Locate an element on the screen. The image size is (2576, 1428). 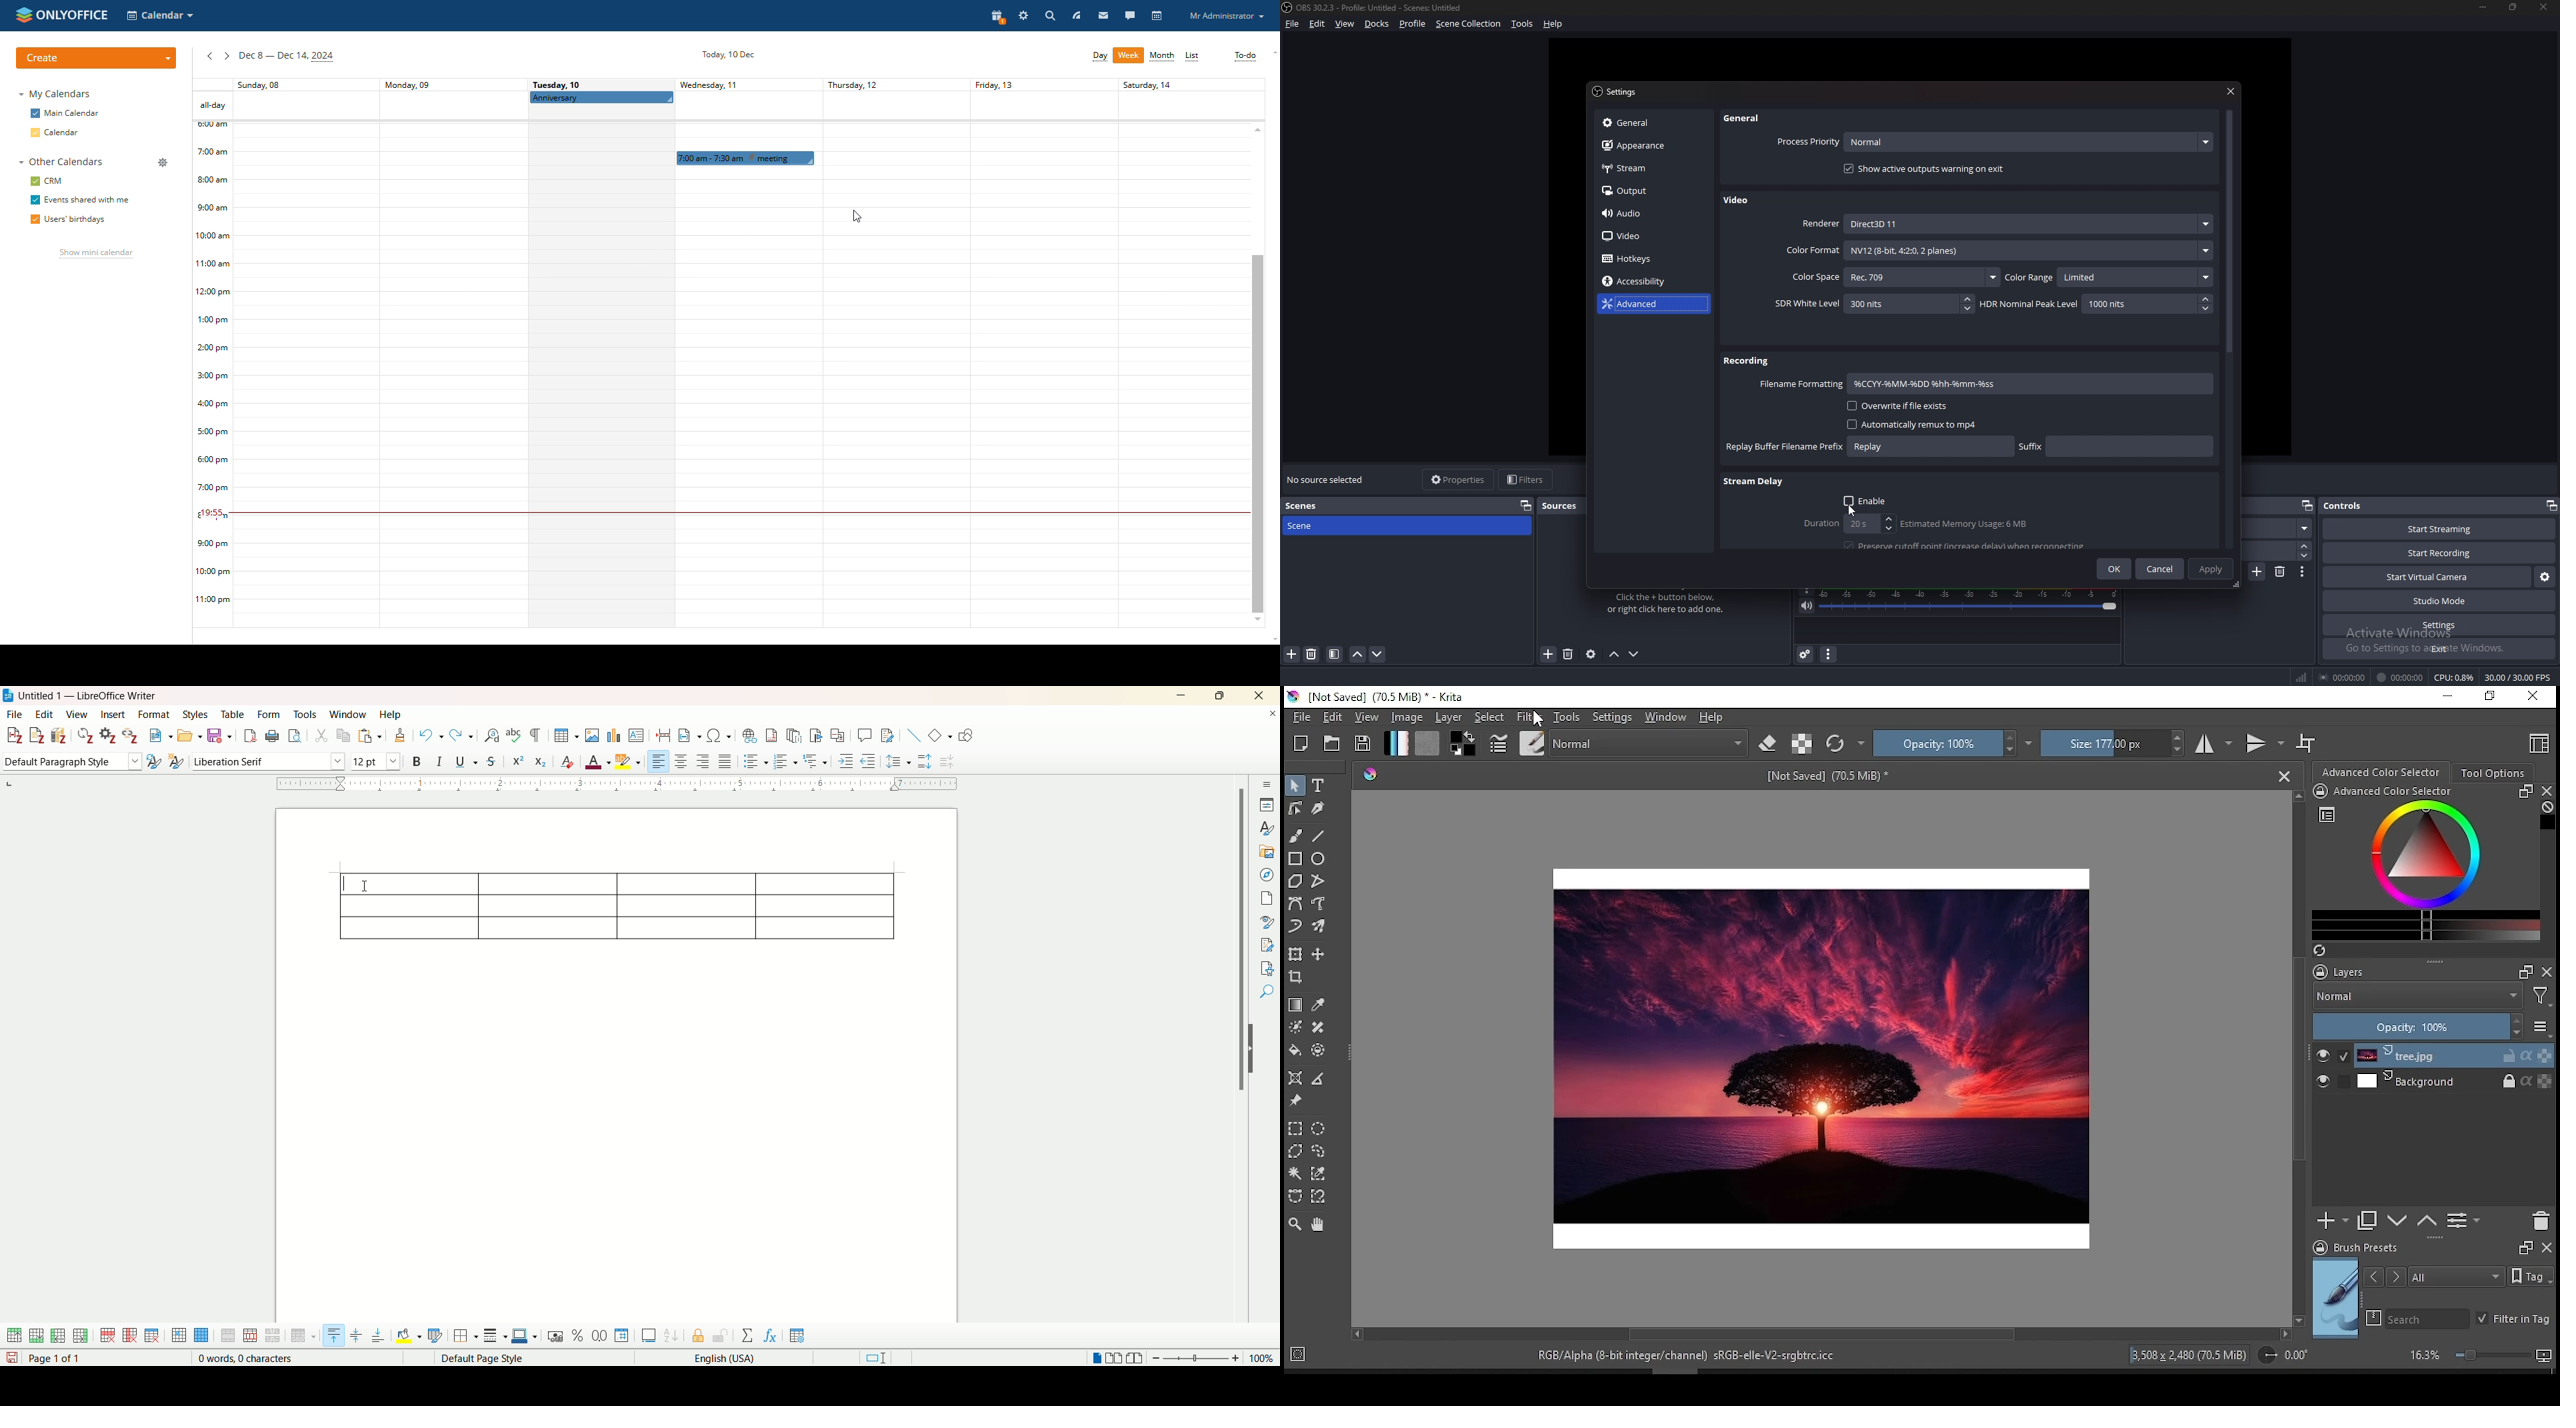
suffix is located at coordinates (2116, 445).